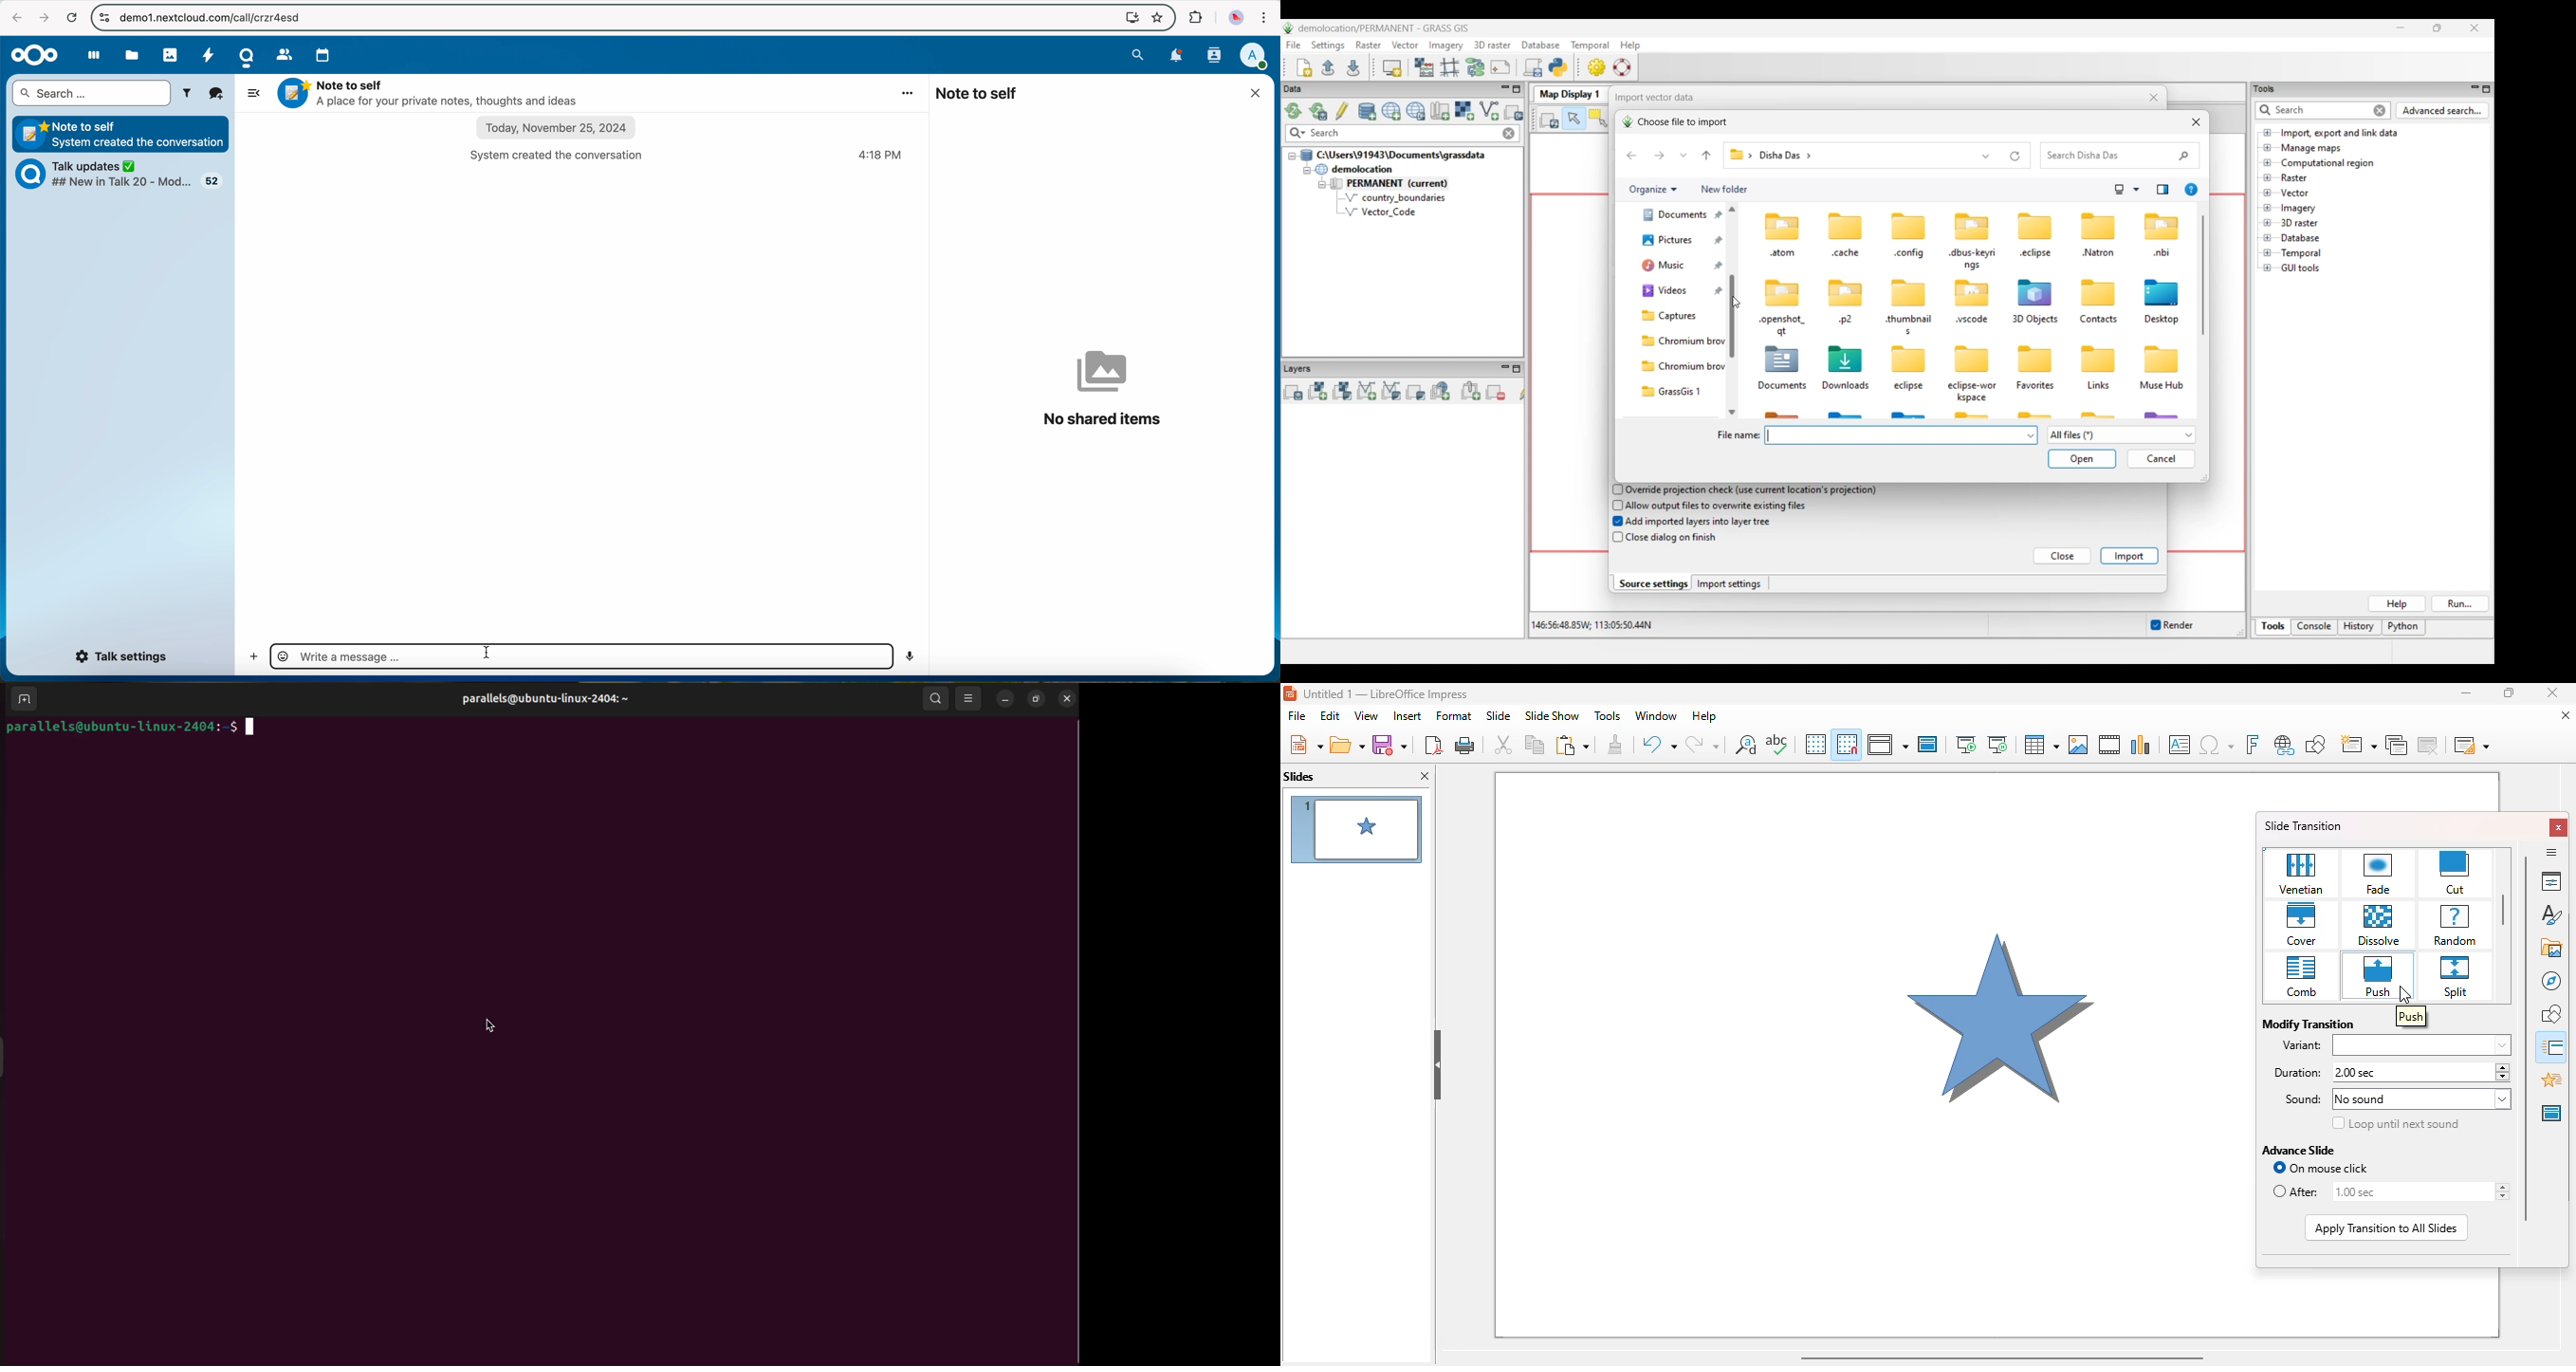  What do you see at coordinates (2551, 1113) in the screenshot?
I see `master slide` at bounding box center [2551, 1113].